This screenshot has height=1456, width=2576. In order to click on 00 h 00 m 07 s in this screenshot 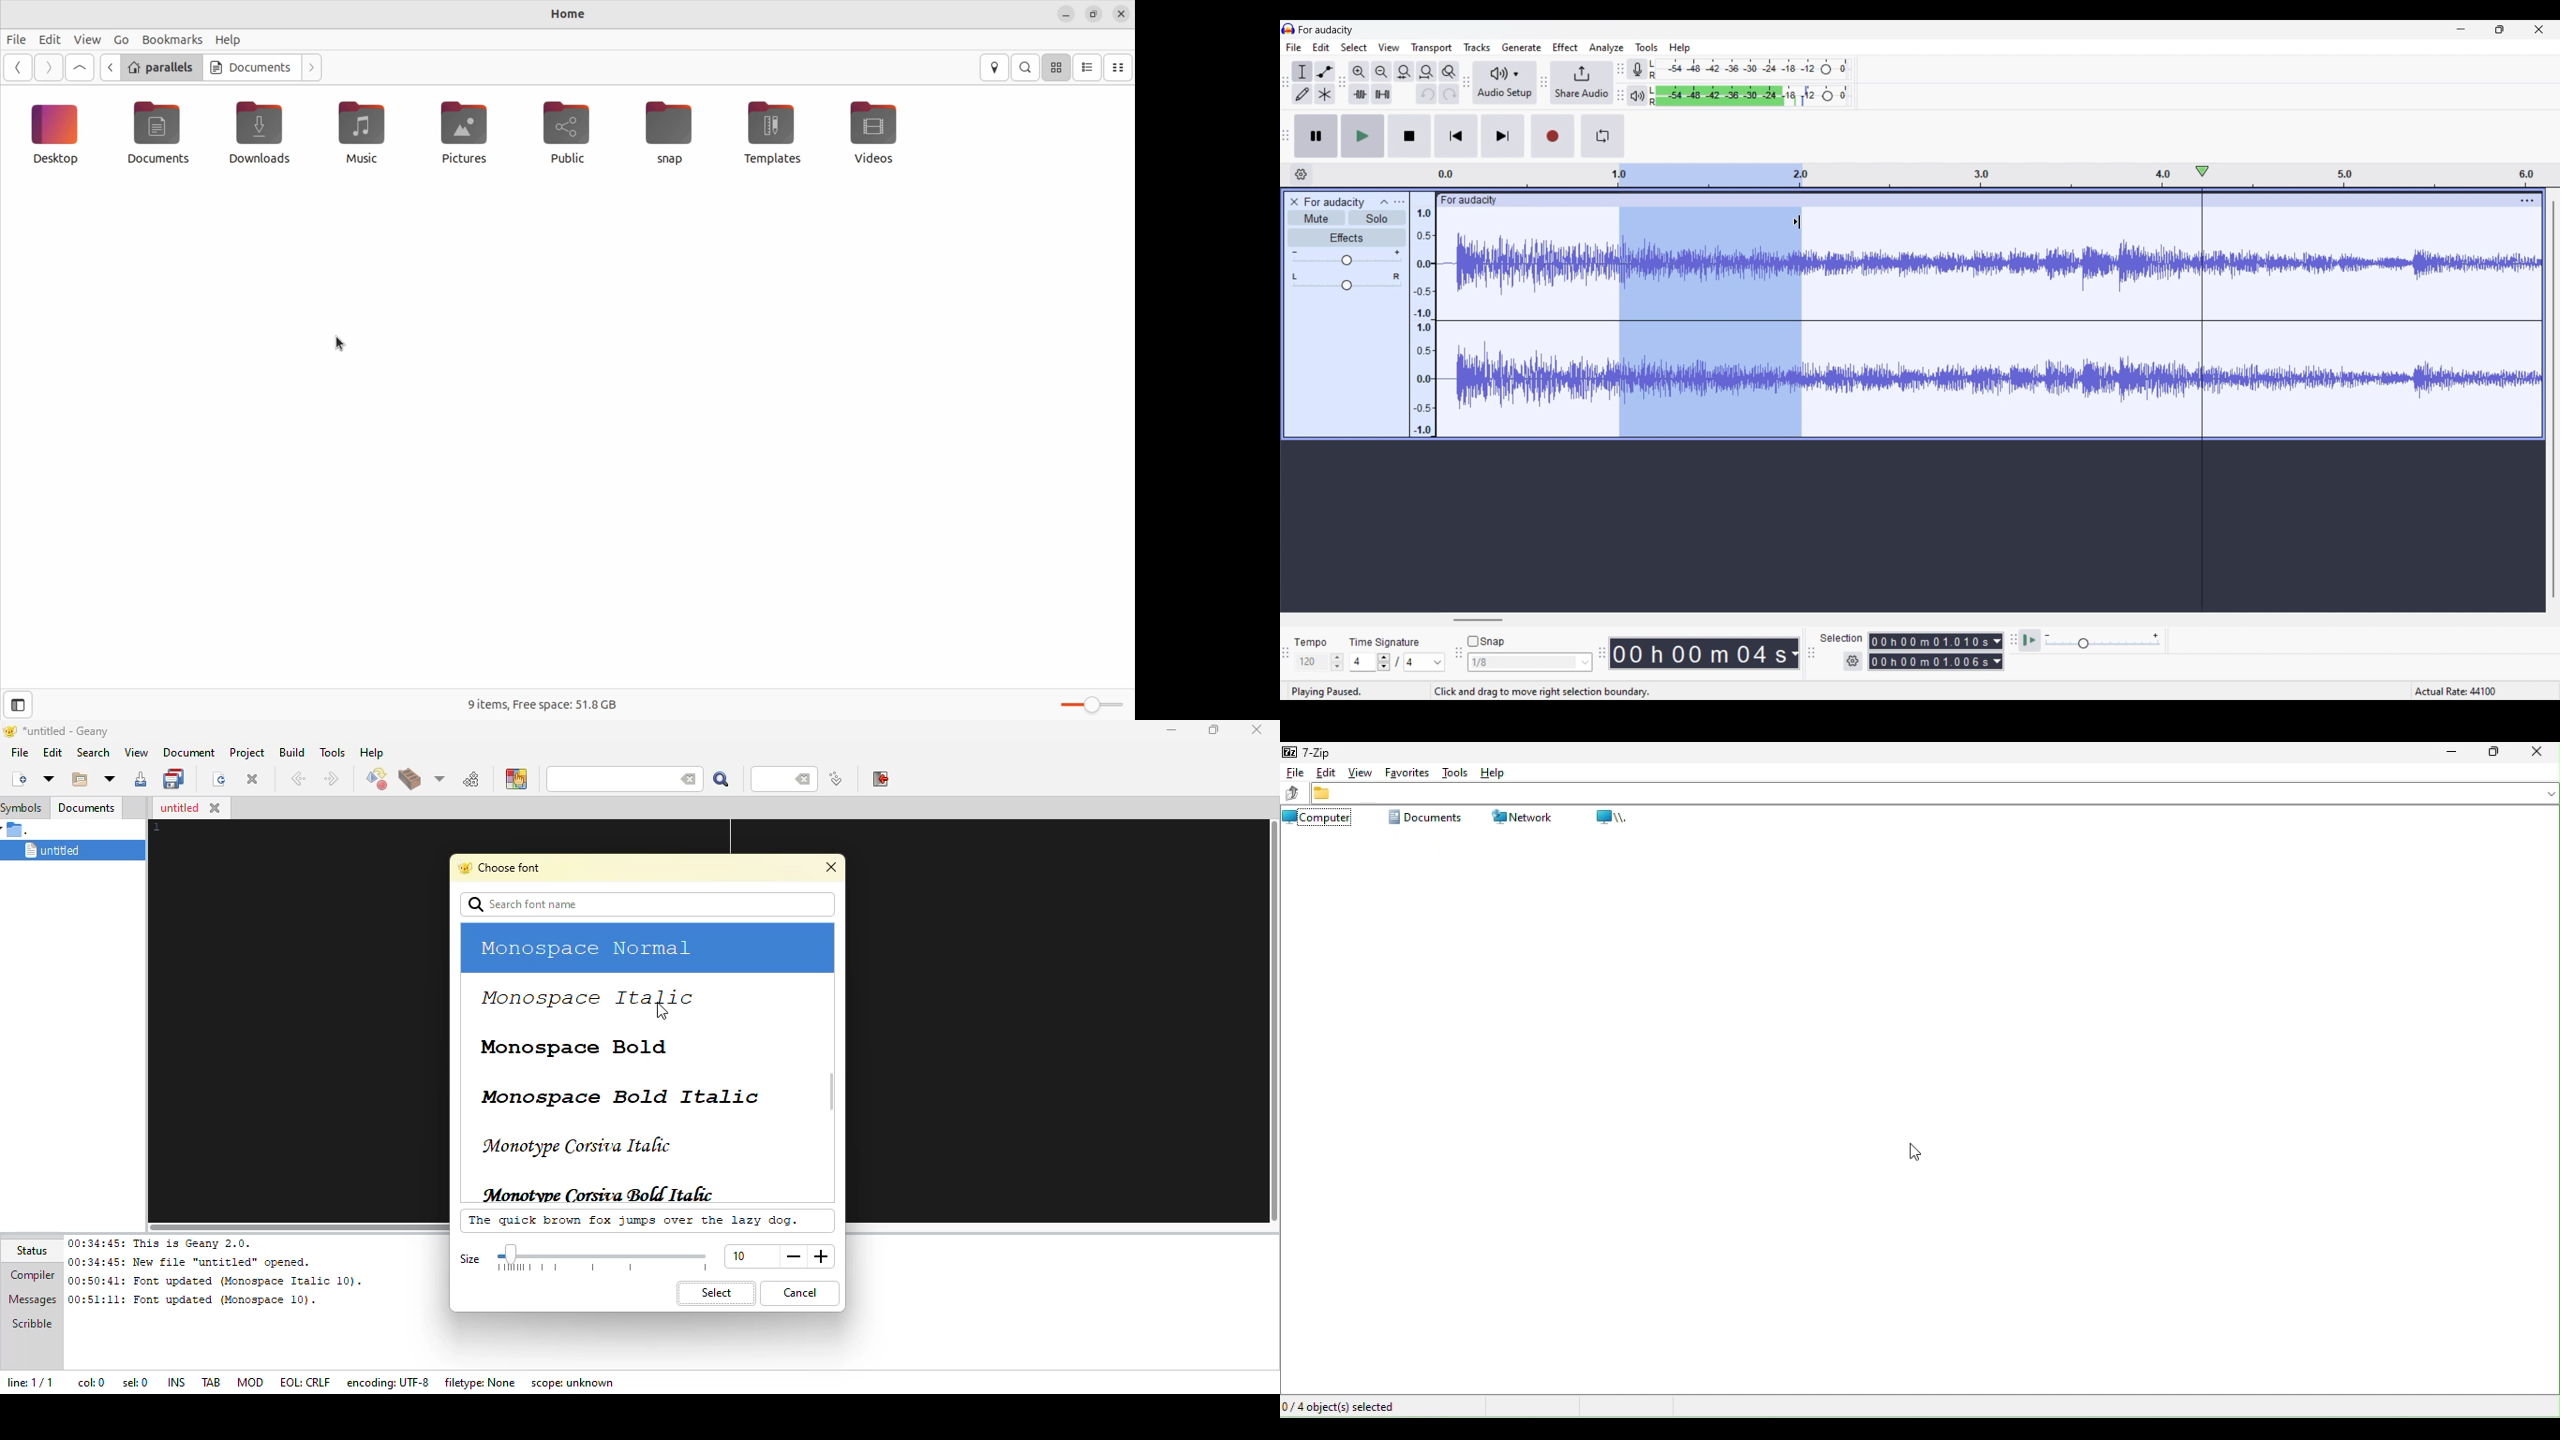, I will do `click(1699, 653)`.